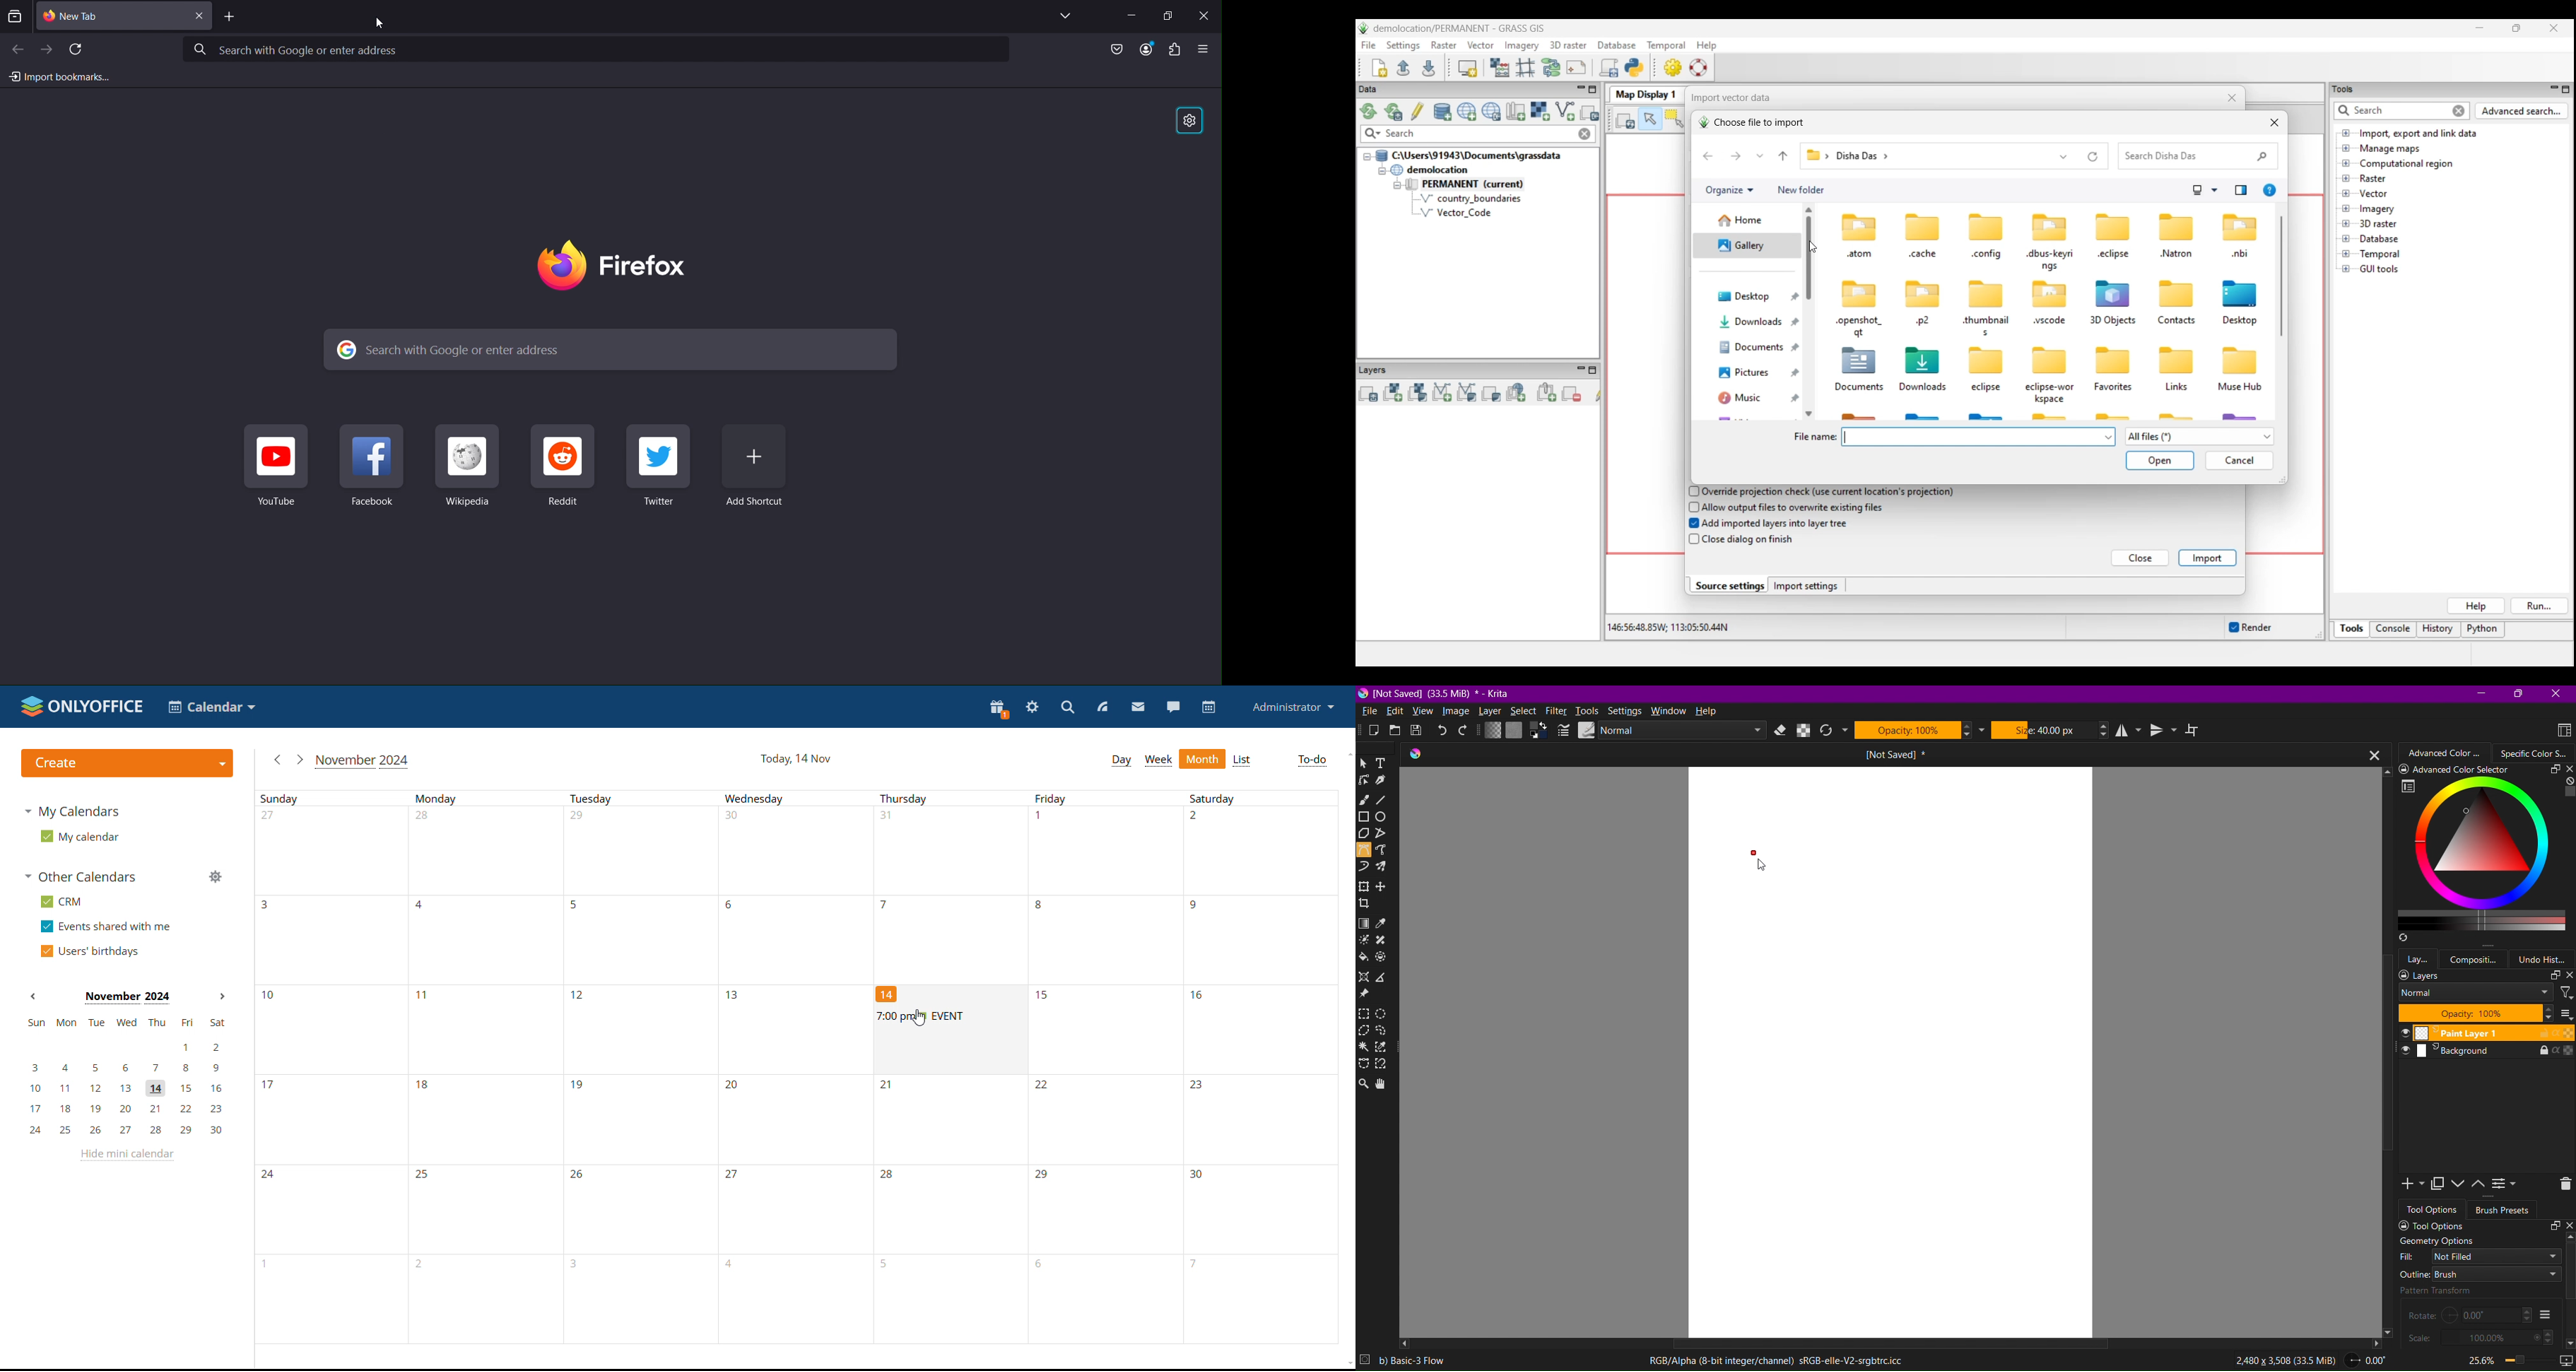 This screenshot has width=2576, height=1372. I want to click on Freehand Selection Tool, so click(1386, 1033).